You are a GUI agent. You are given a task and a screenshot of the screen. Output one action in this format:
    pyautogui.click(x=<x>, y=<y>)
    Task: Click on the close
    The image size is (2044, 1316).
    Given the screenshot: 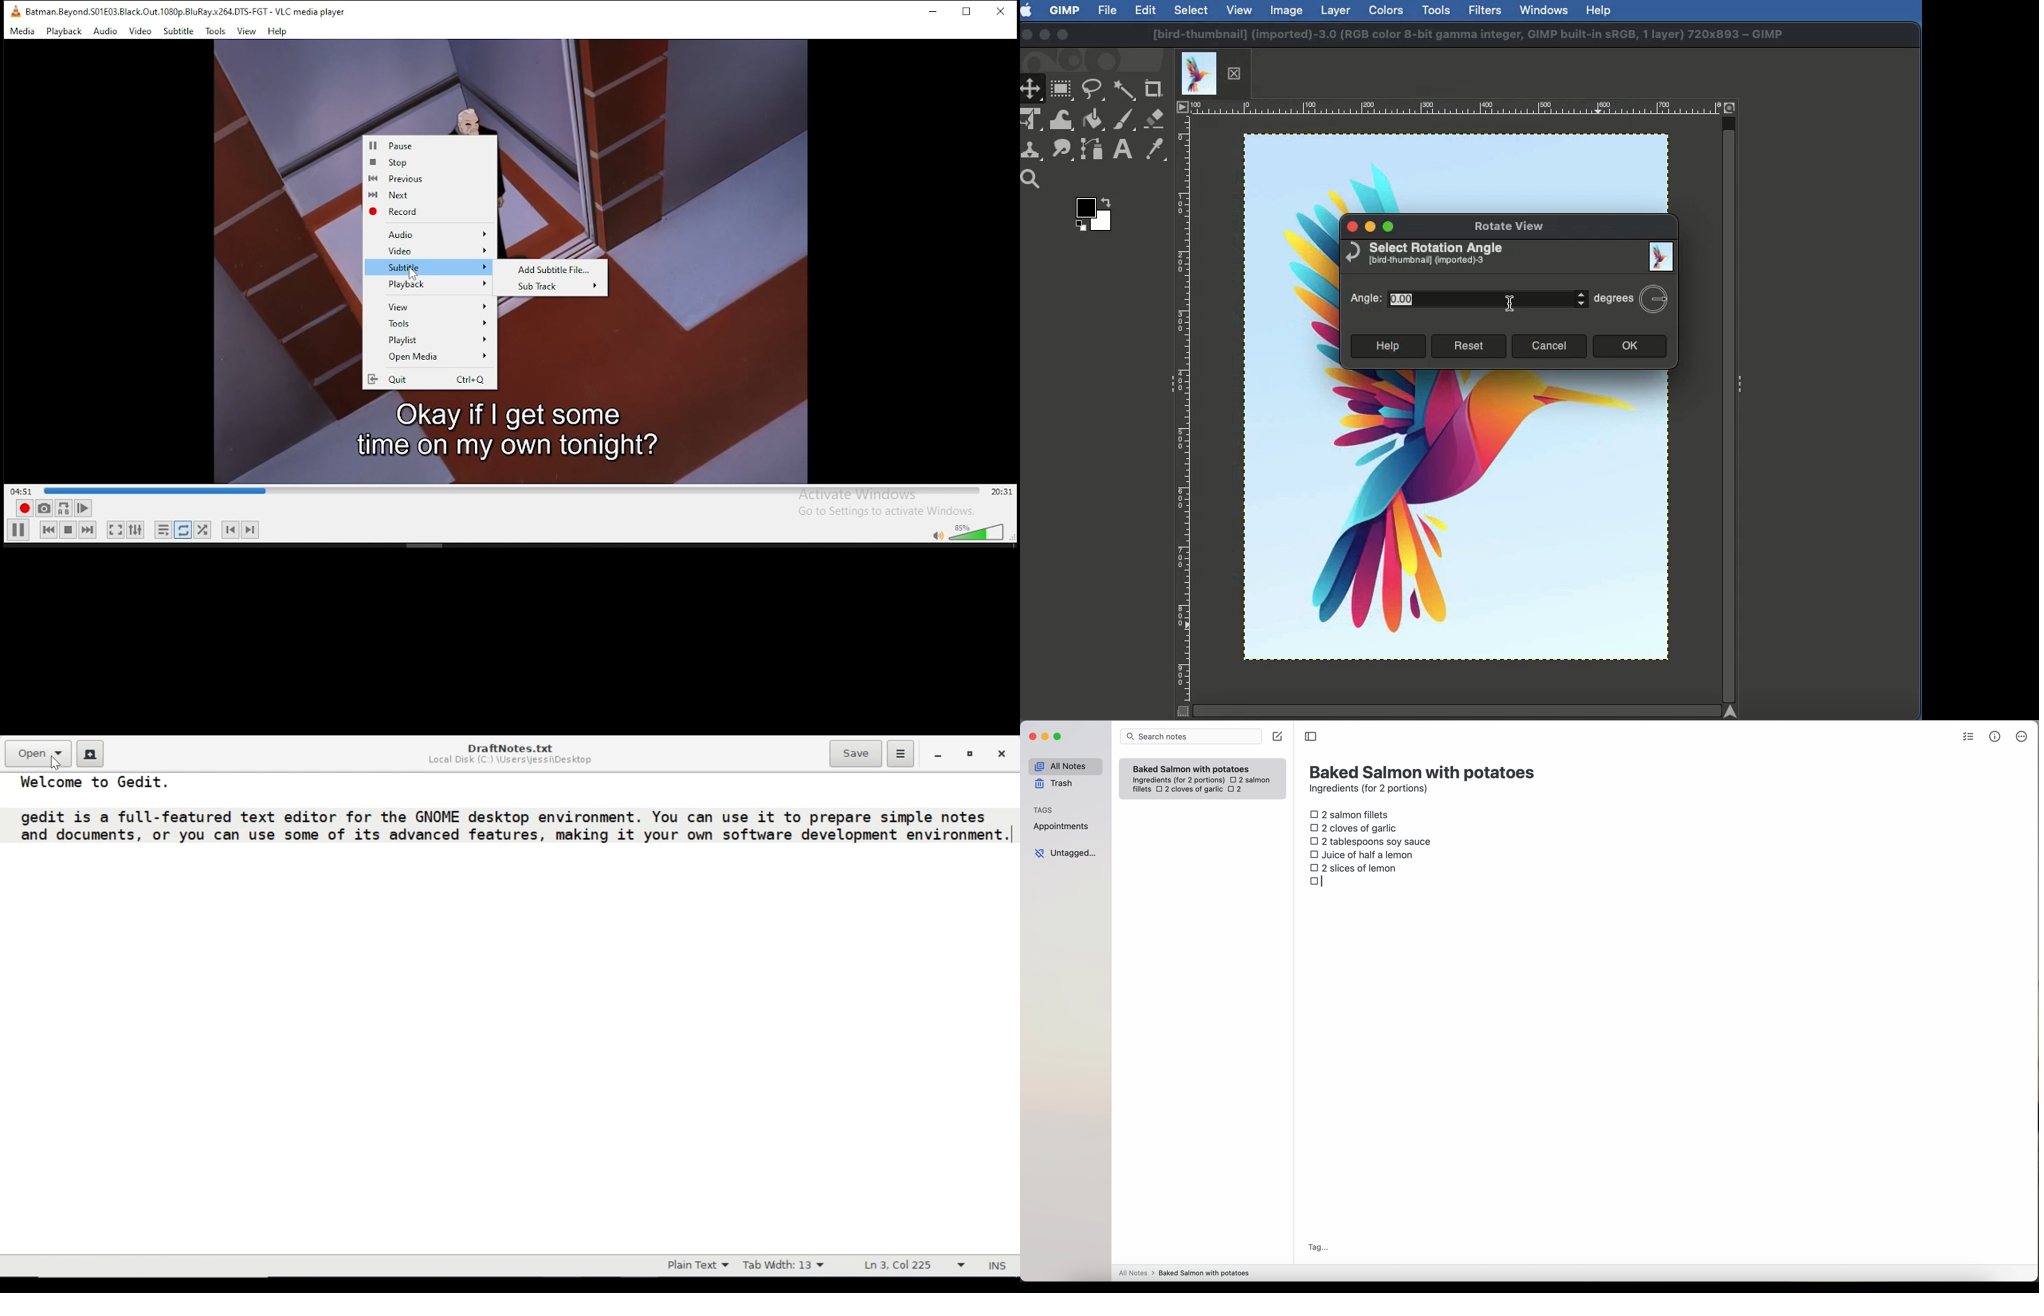 What is the action you would take?
    pyautogui.click(x=1000, y=12)
    